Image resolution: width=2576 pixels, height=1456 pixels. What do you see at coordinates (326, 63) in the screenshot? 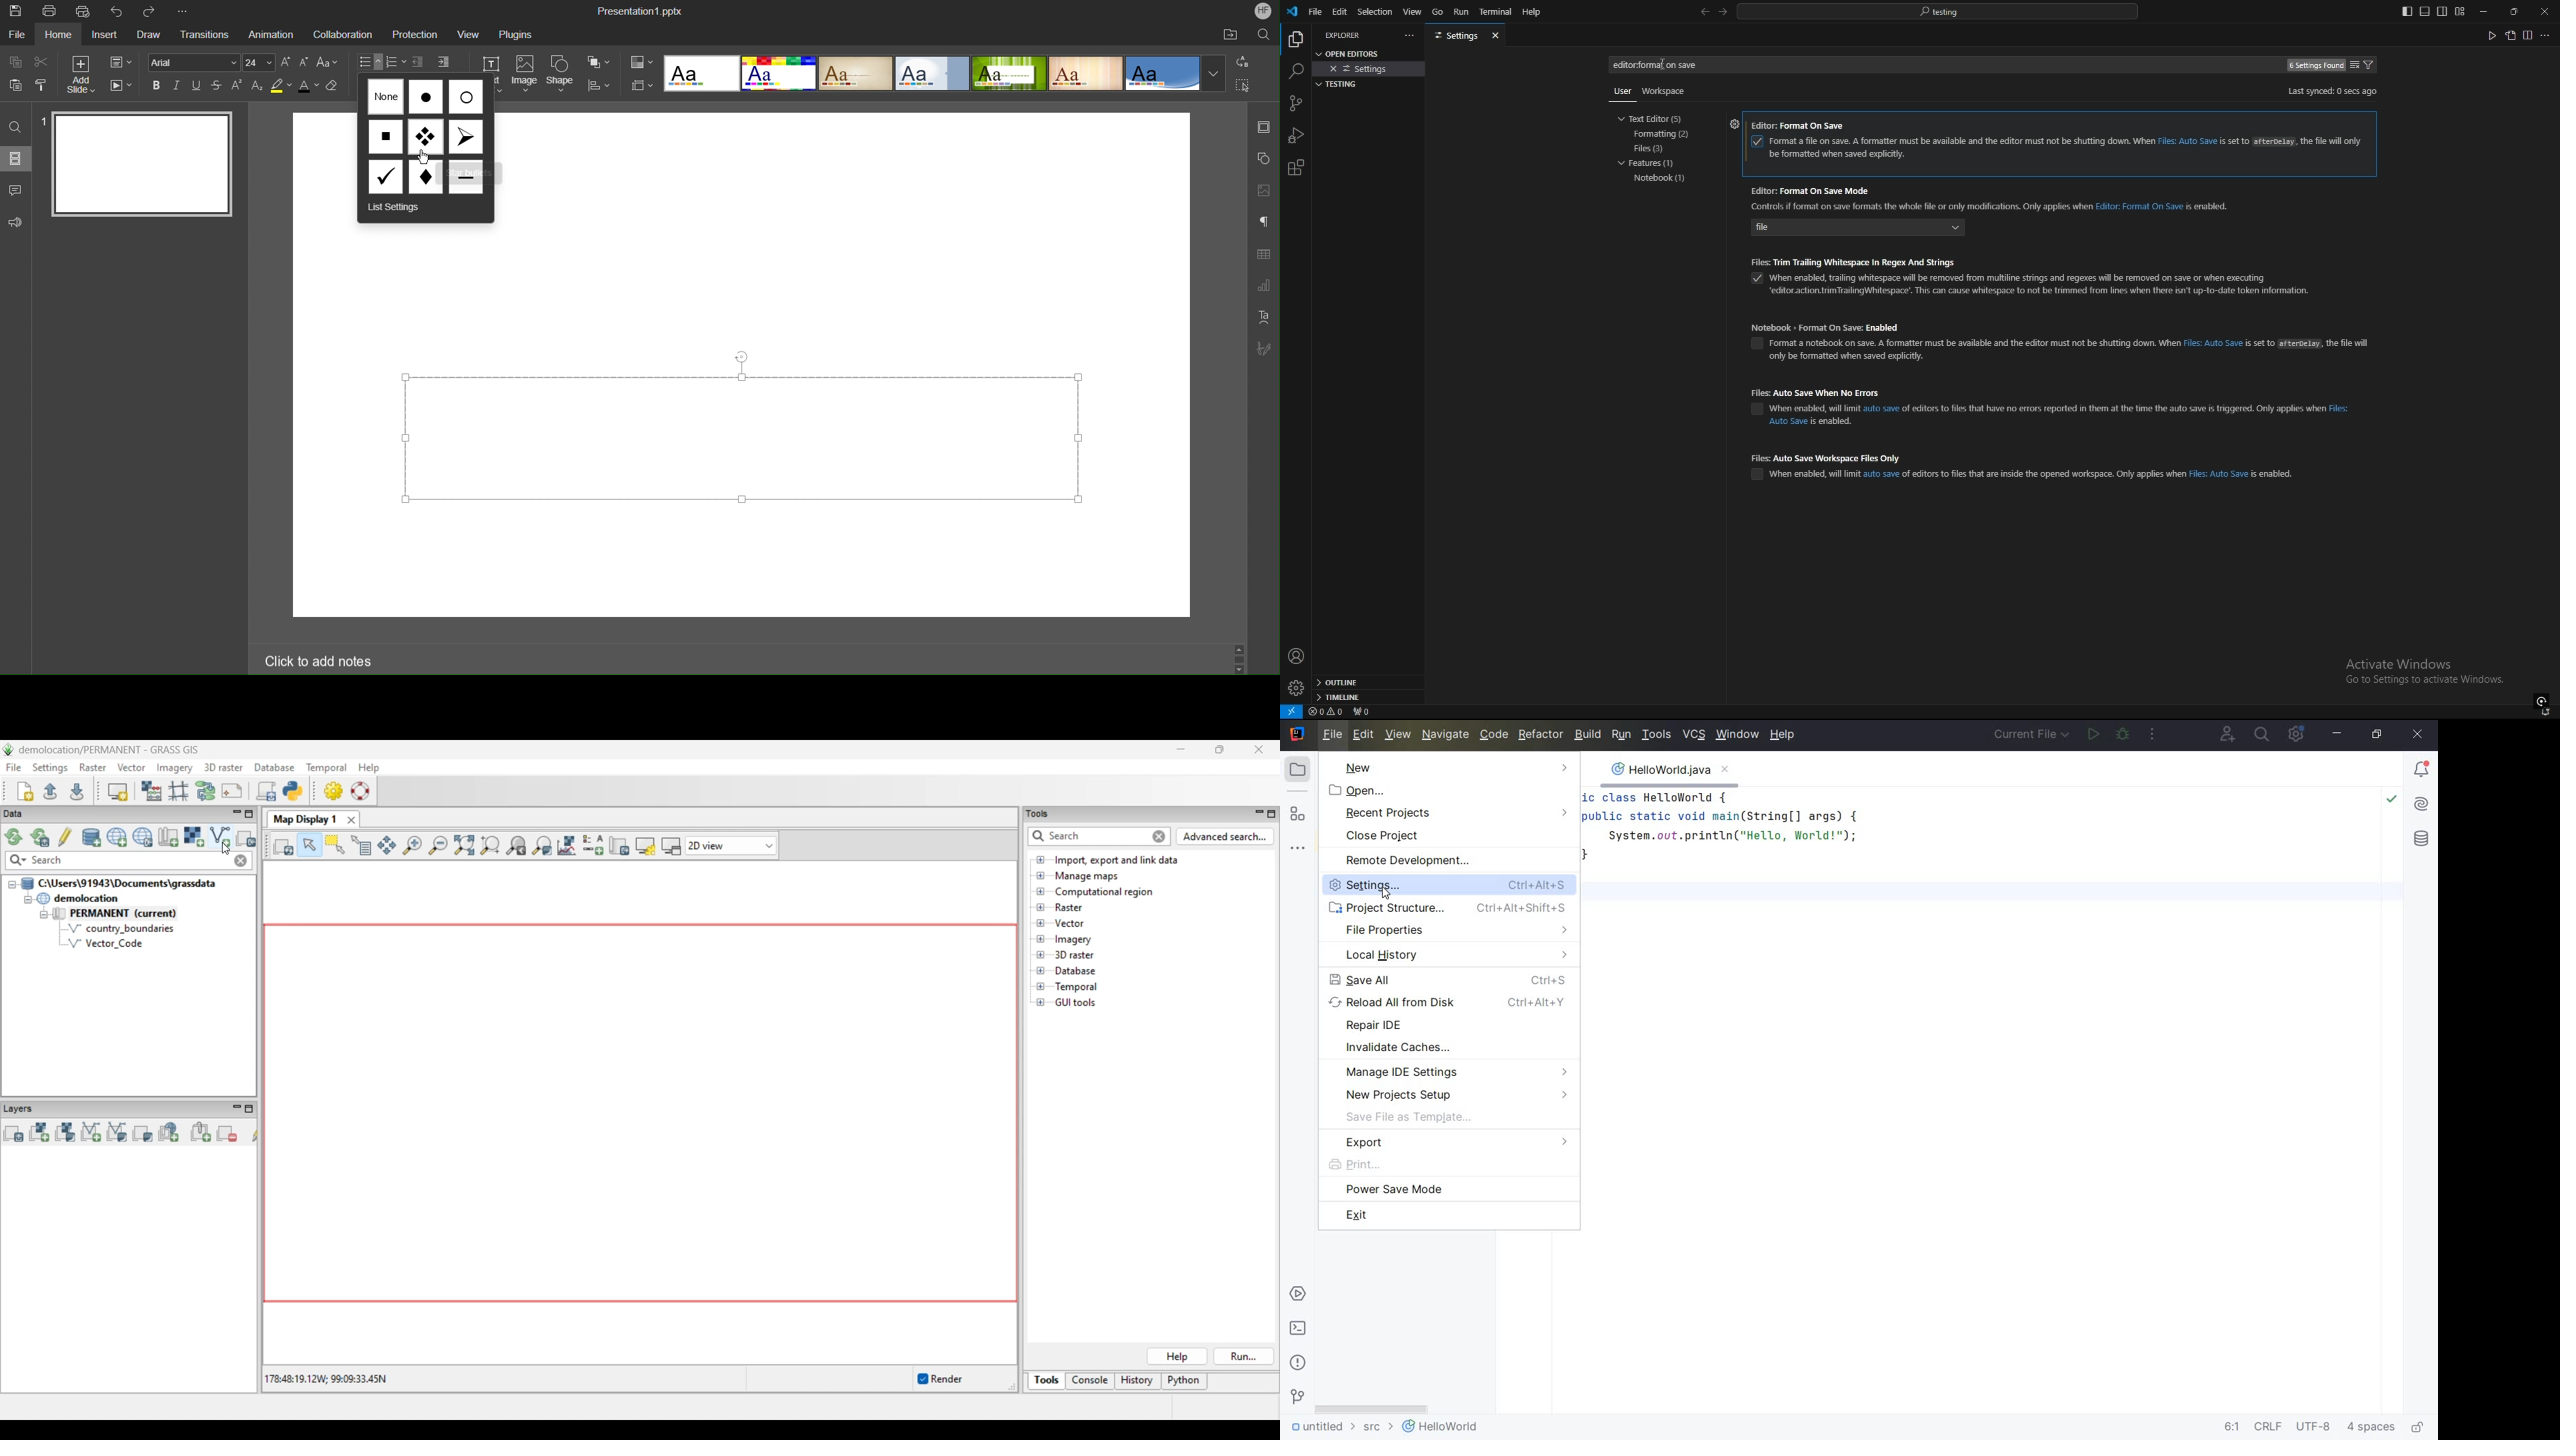
I see `Change Case` at bounding box center [326, 63].